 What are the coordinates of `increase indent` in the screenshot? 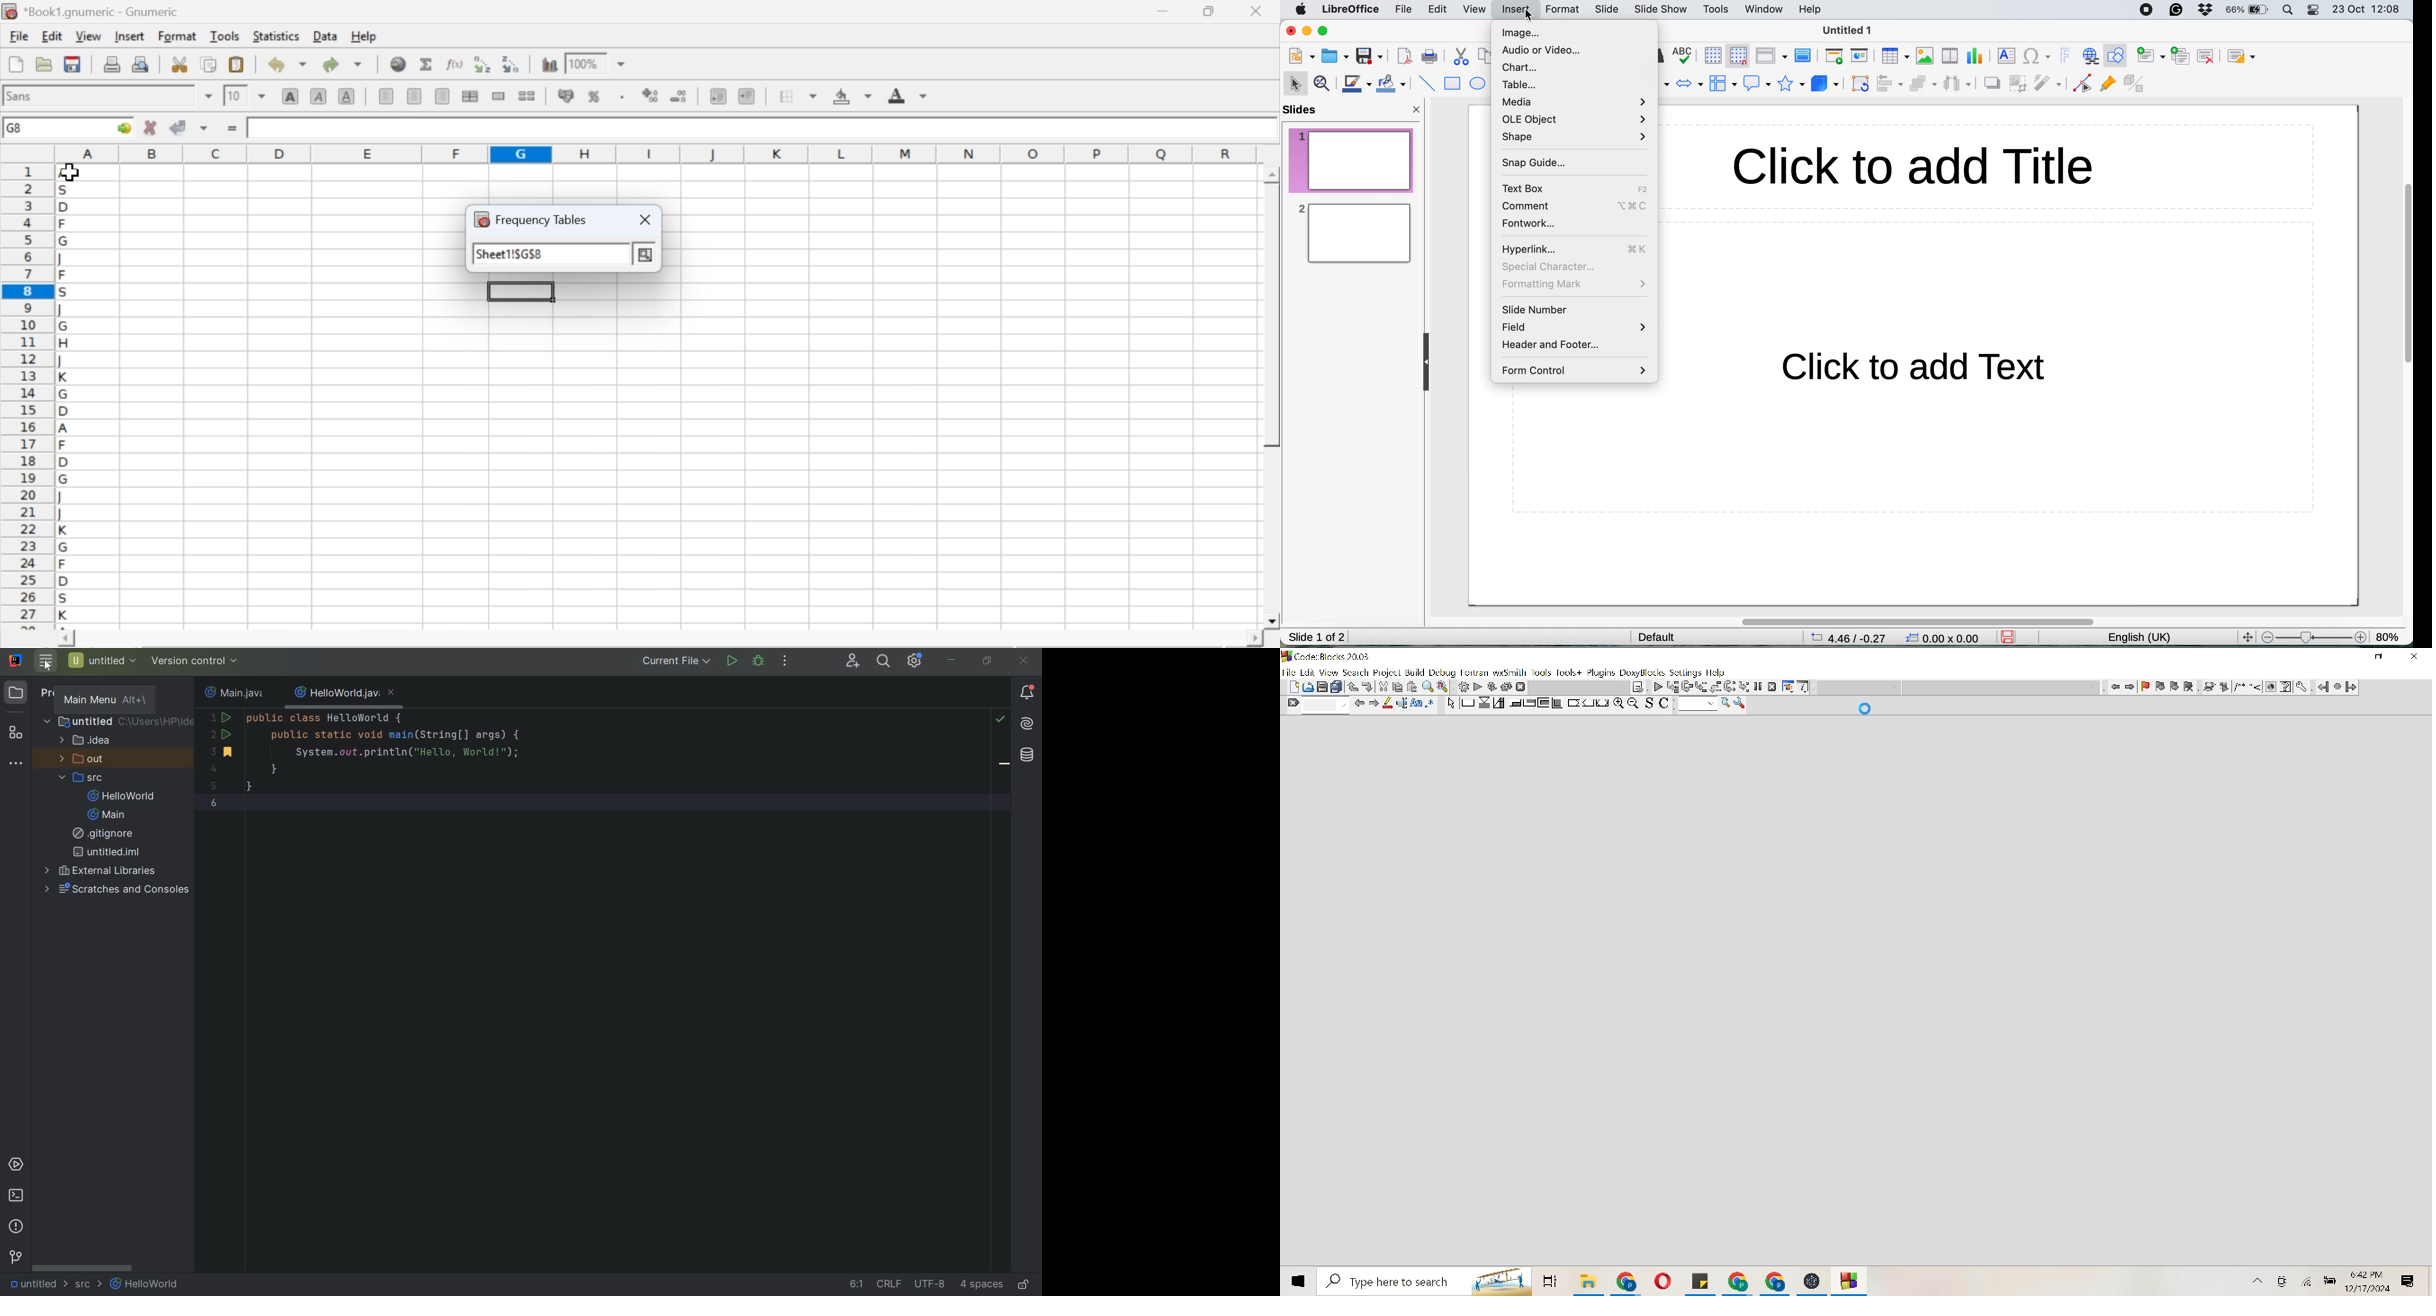 It's located at (746, 97).